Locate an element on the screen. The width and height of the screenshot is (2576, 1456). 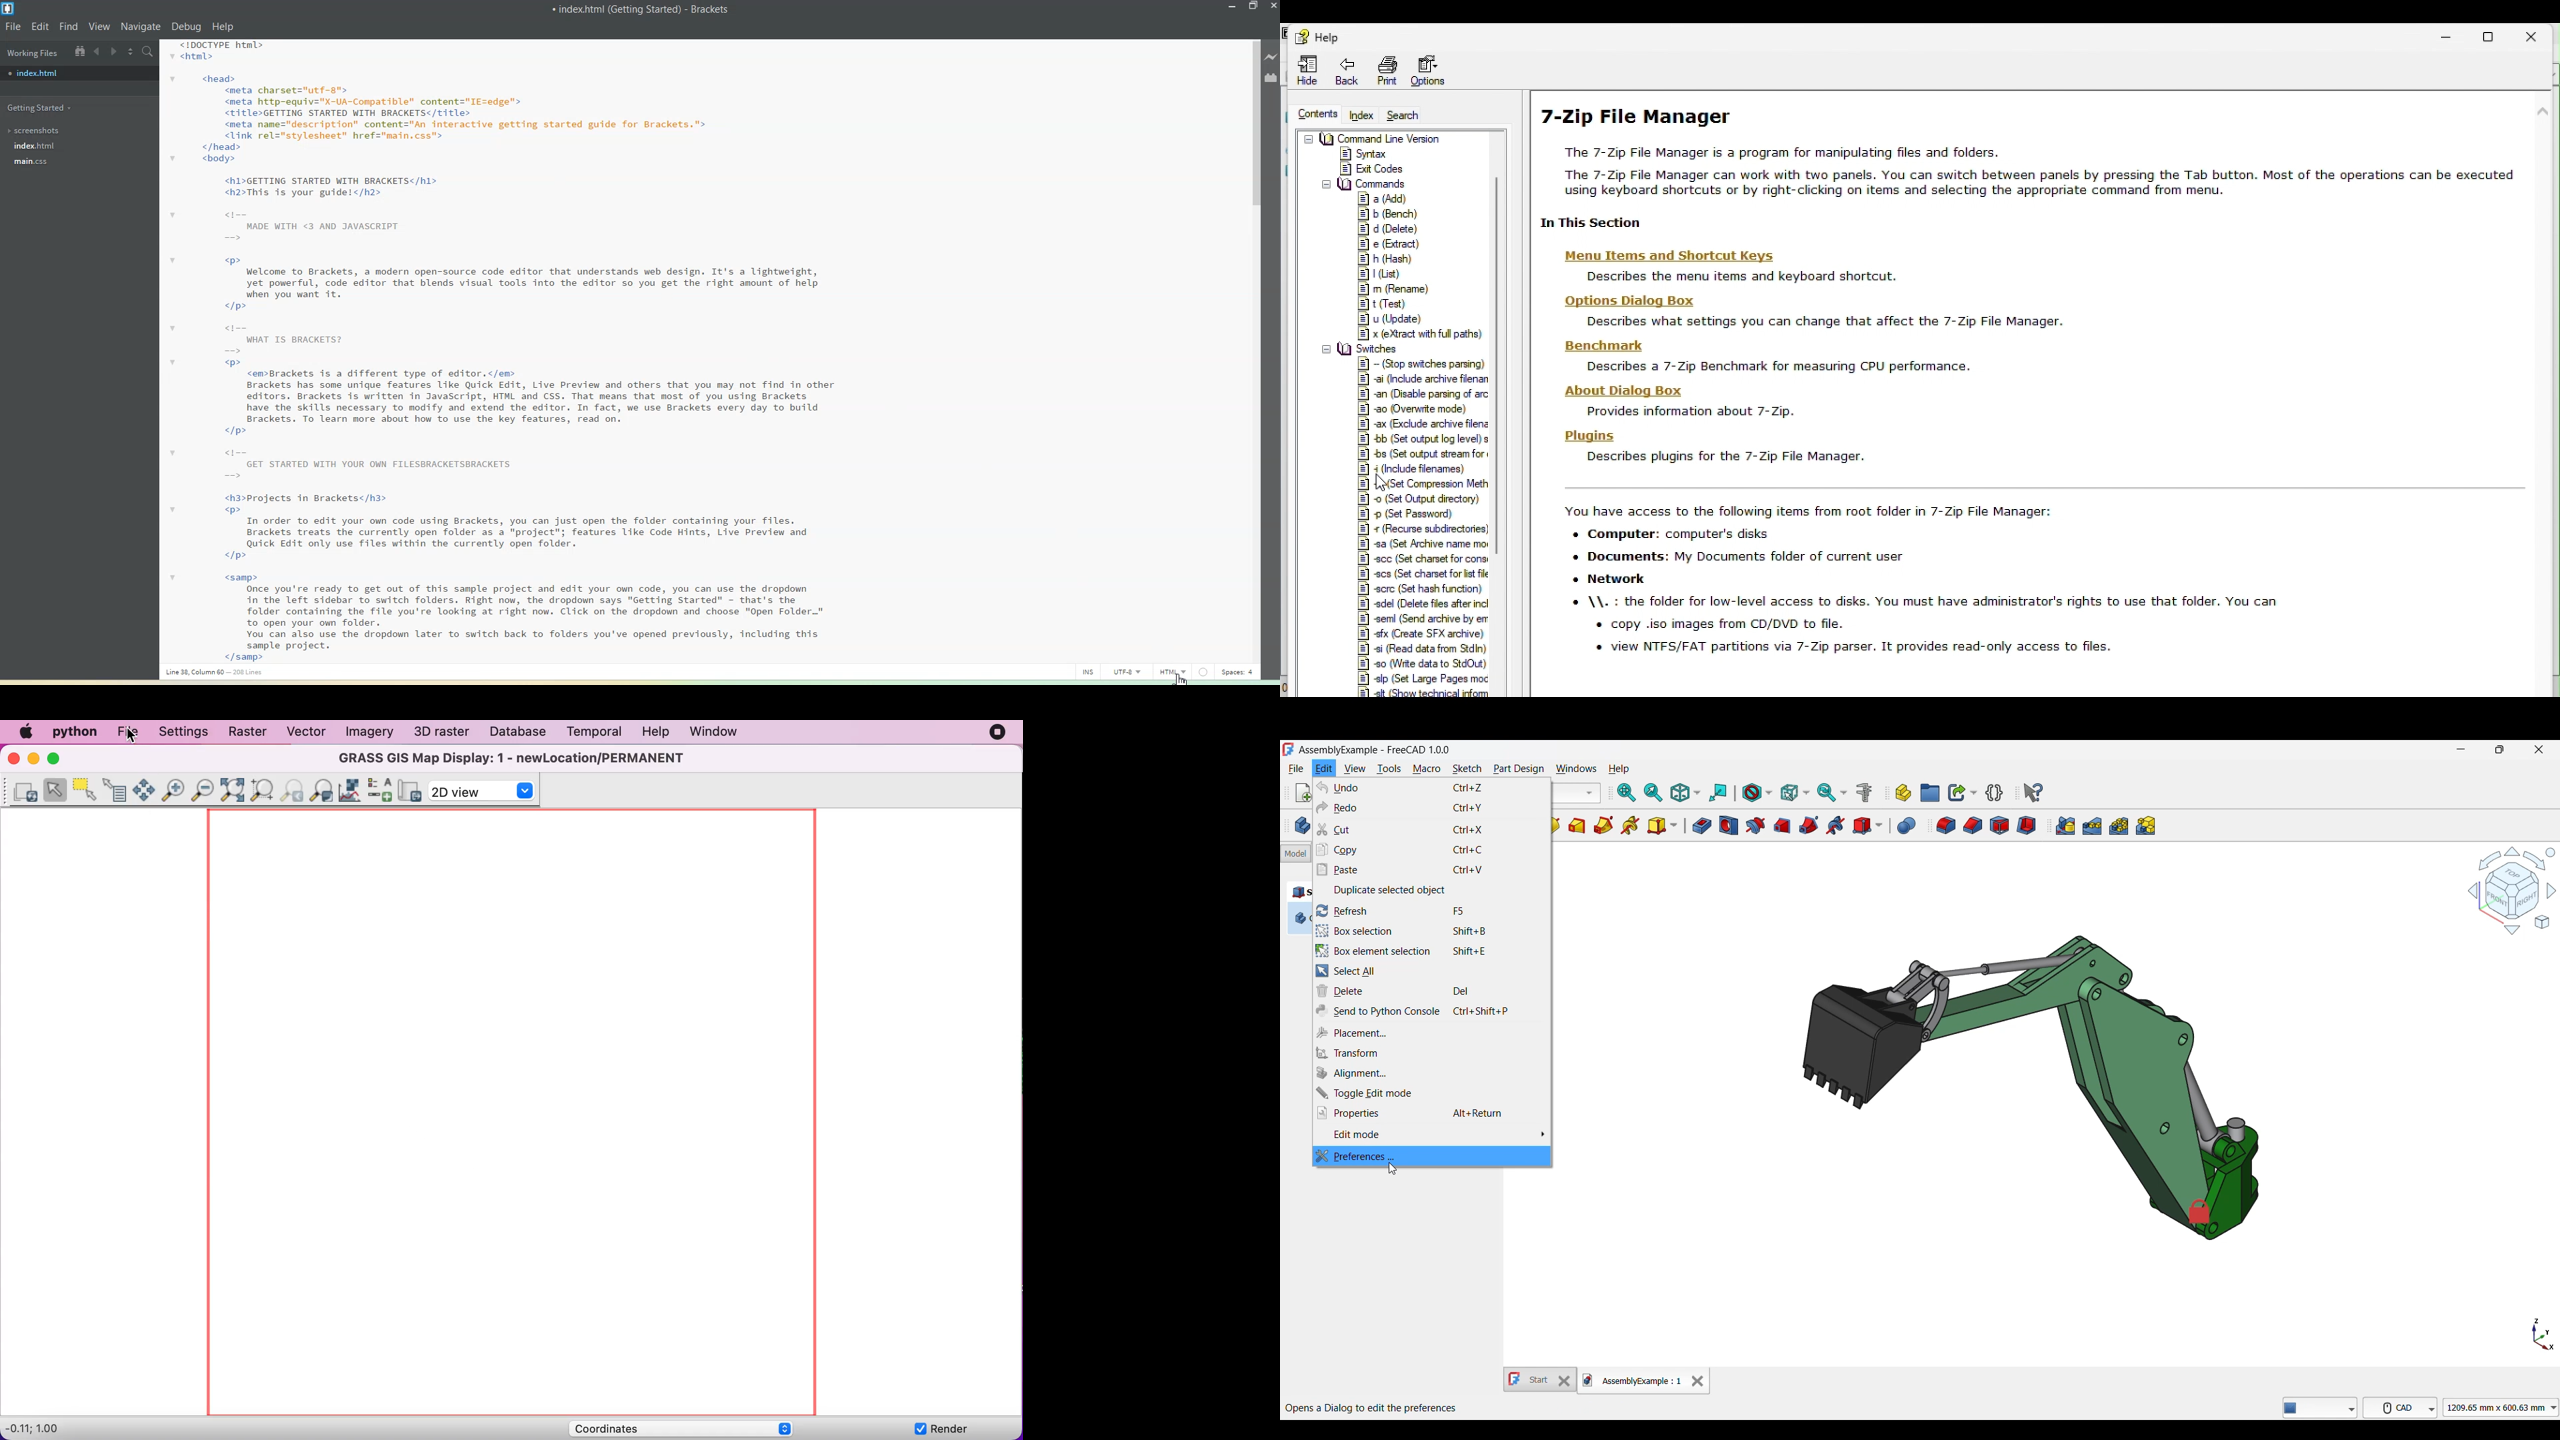
send archive is located at coordinates (1423, 621).